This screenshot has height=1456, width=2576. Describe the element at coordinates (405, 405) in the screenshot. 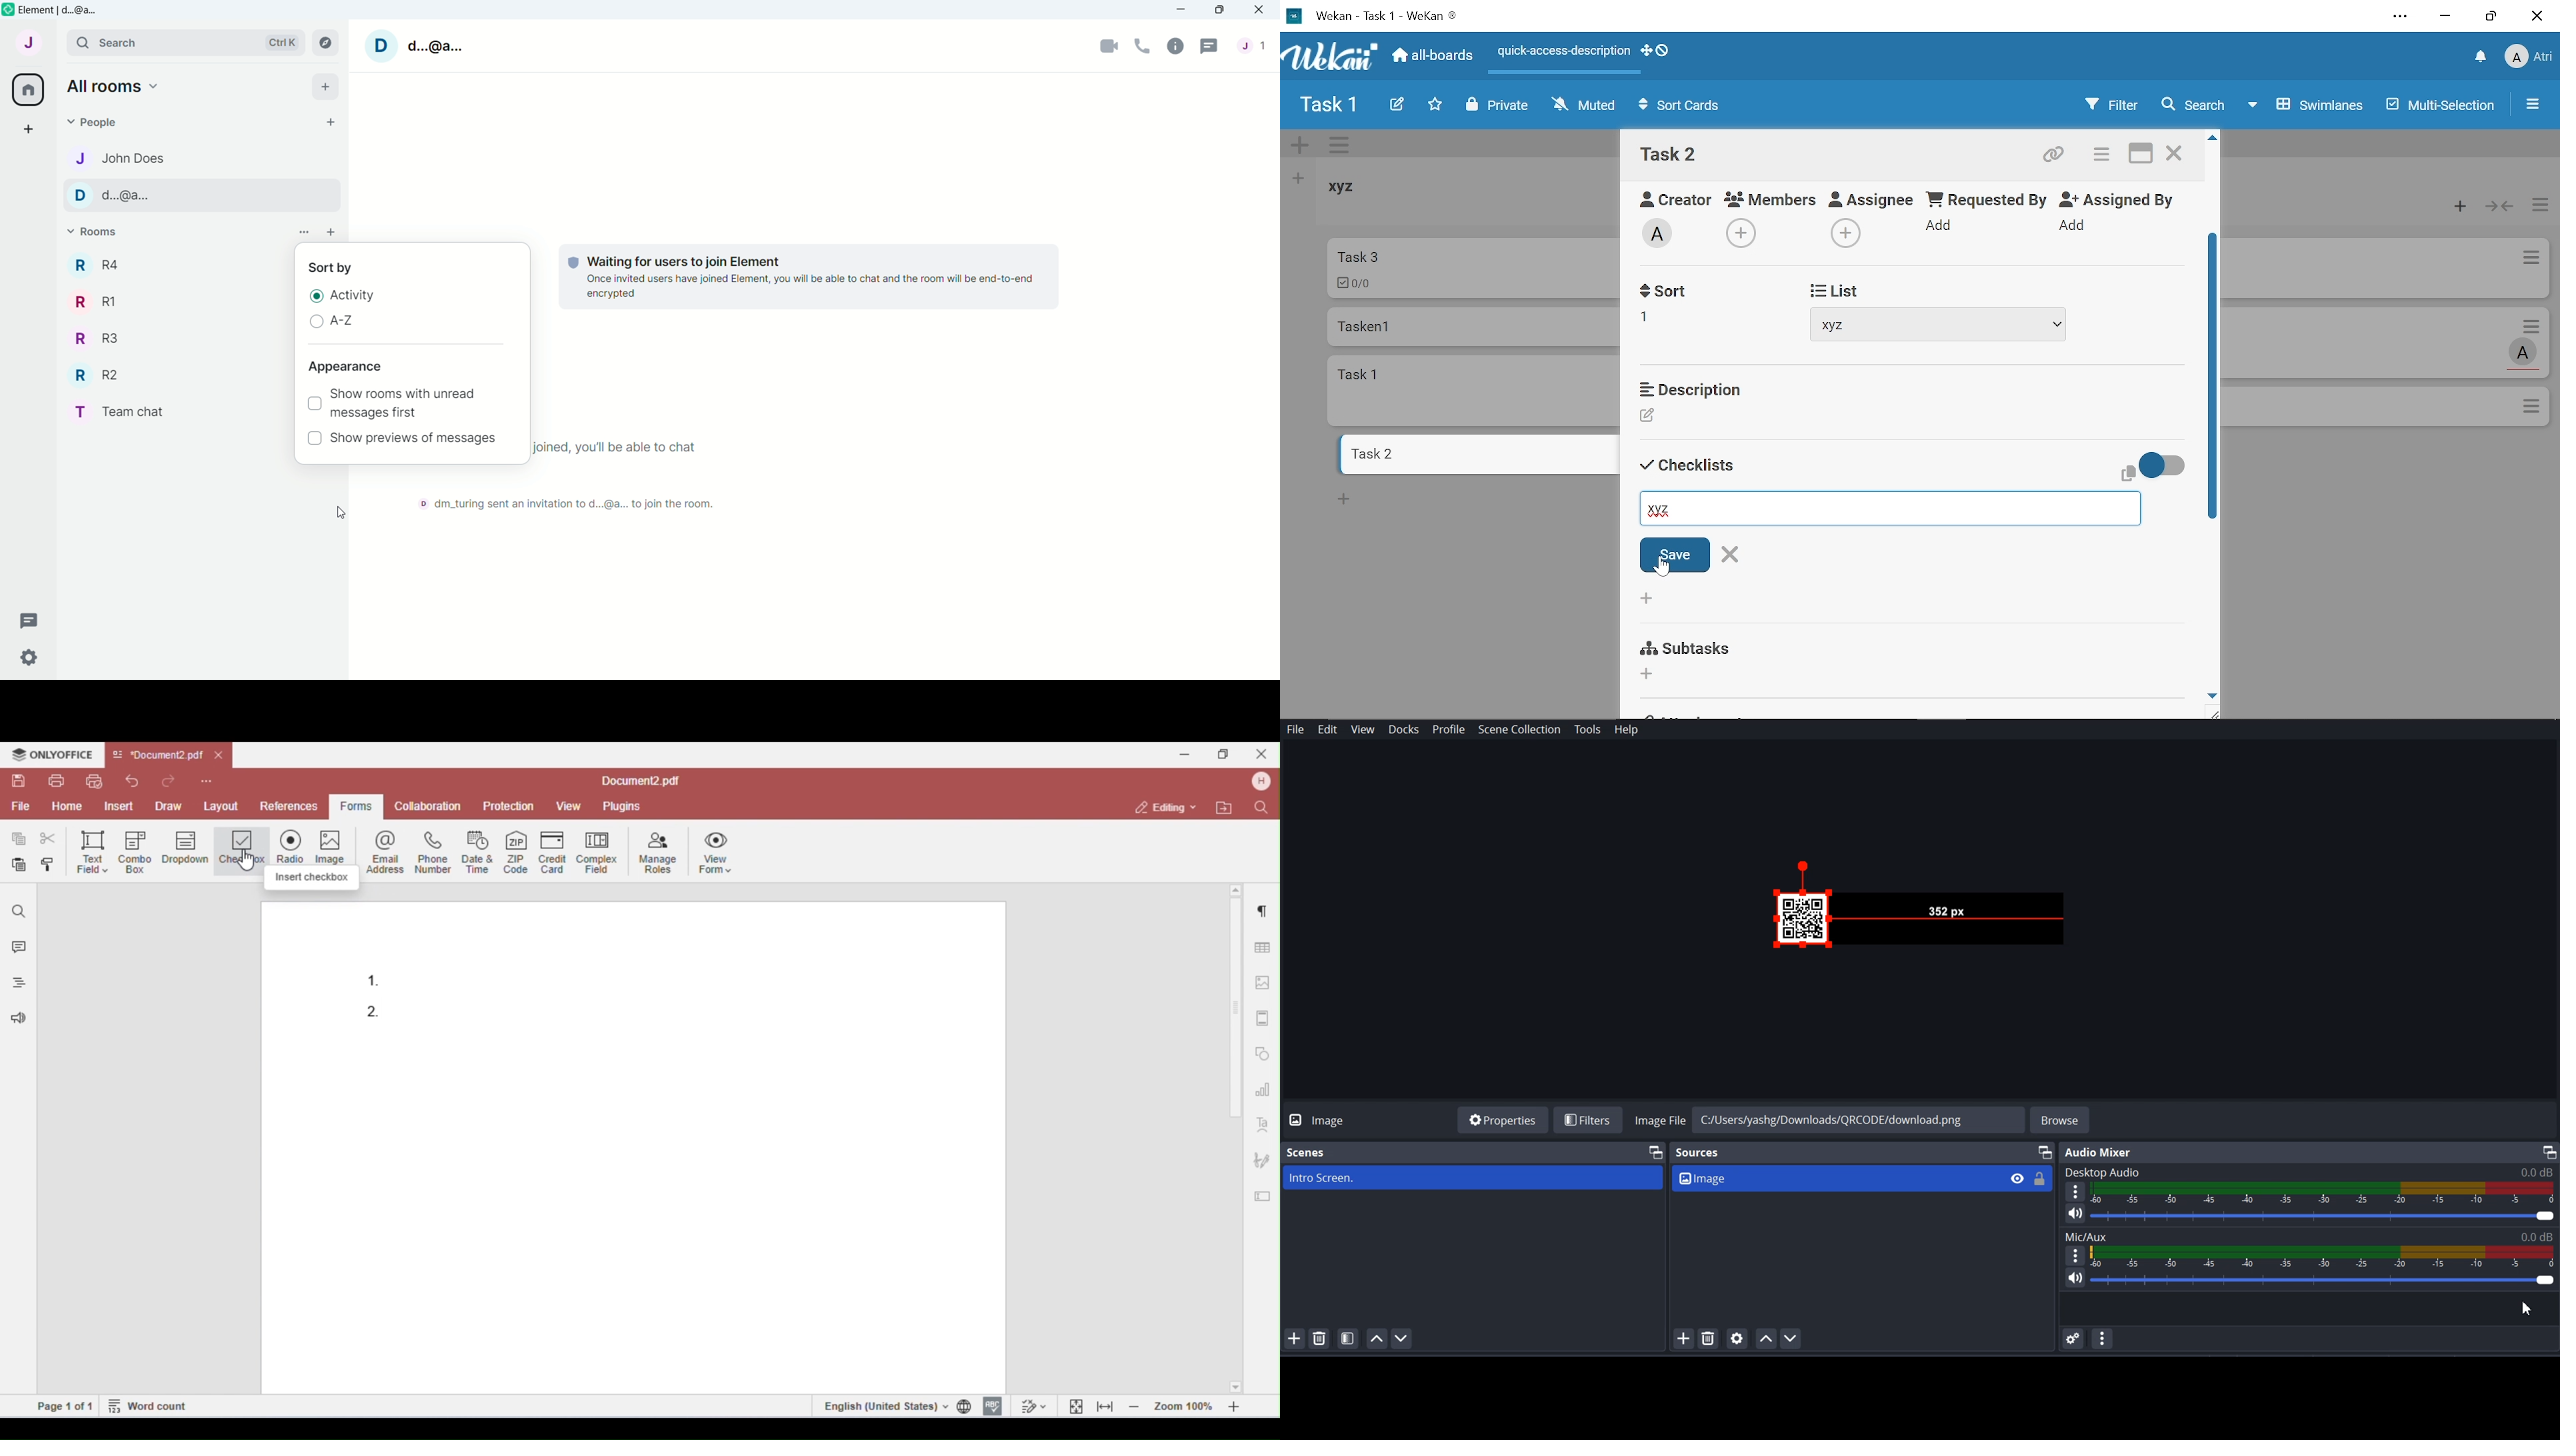

I see `Show rooms with unread messages first` at that location.